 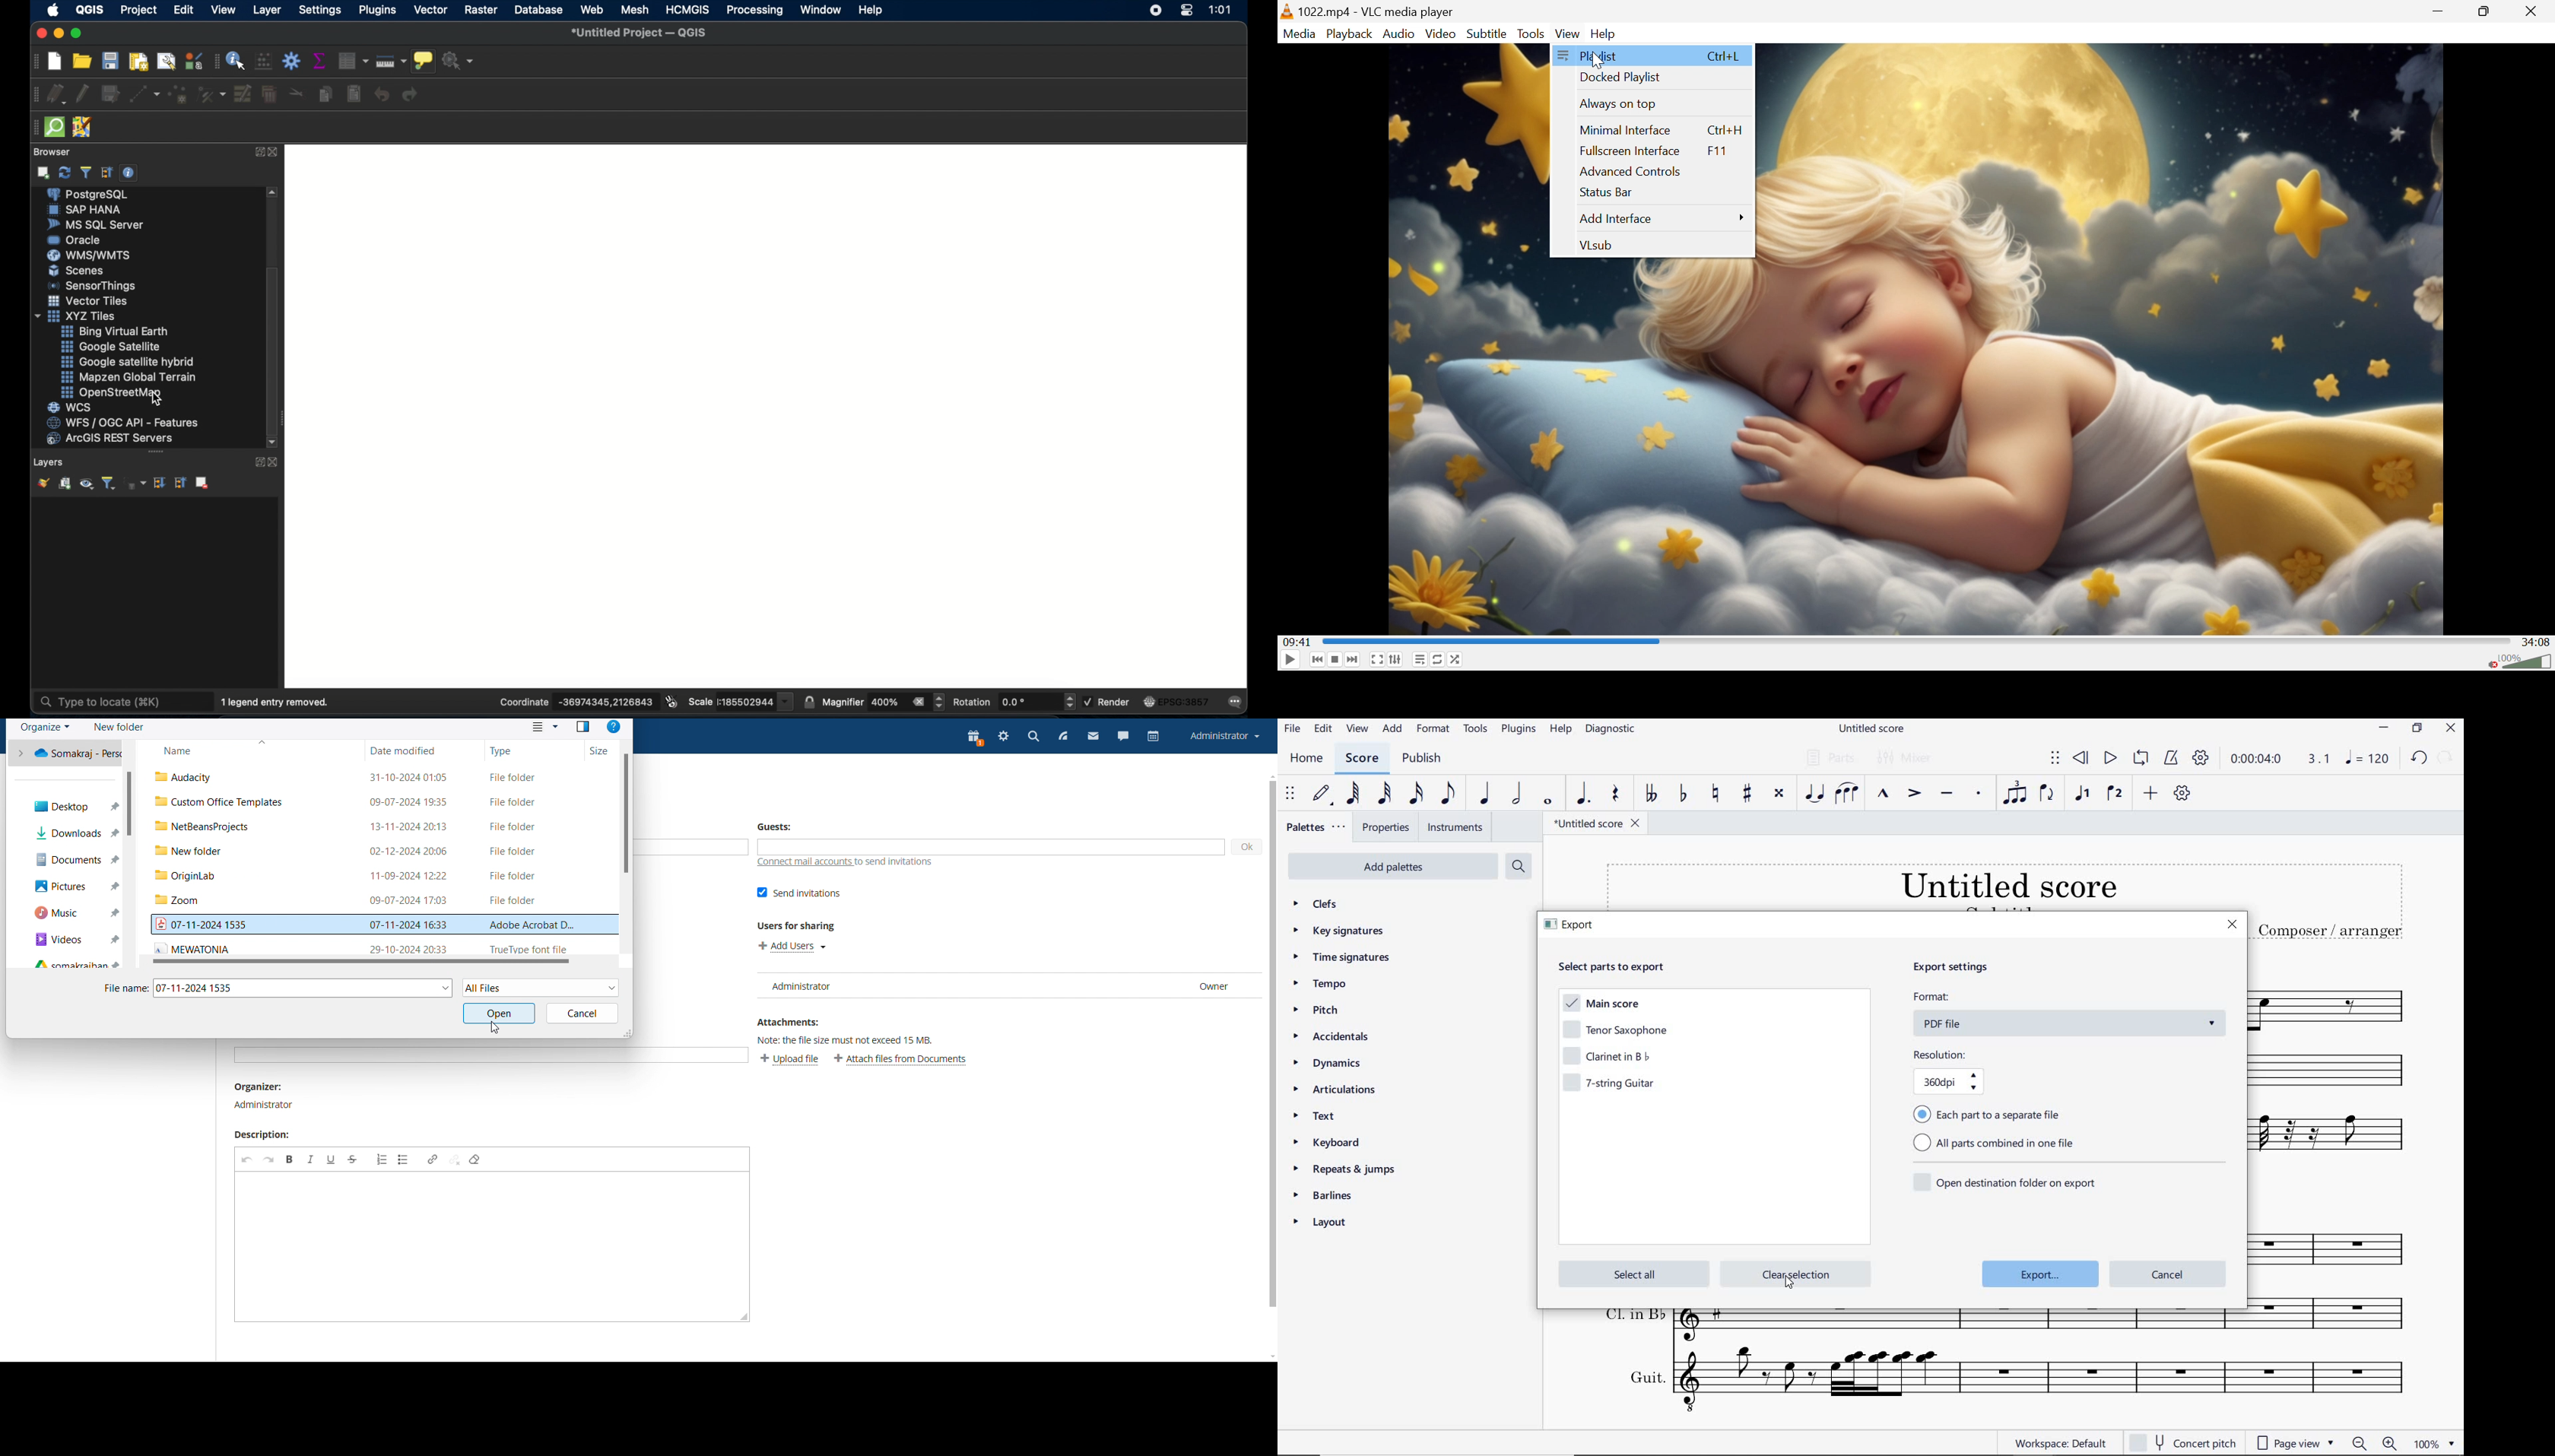 What do you see at coordinates (592, 11) in the screenshot?
I see `web` at bounding box center [592, 11].